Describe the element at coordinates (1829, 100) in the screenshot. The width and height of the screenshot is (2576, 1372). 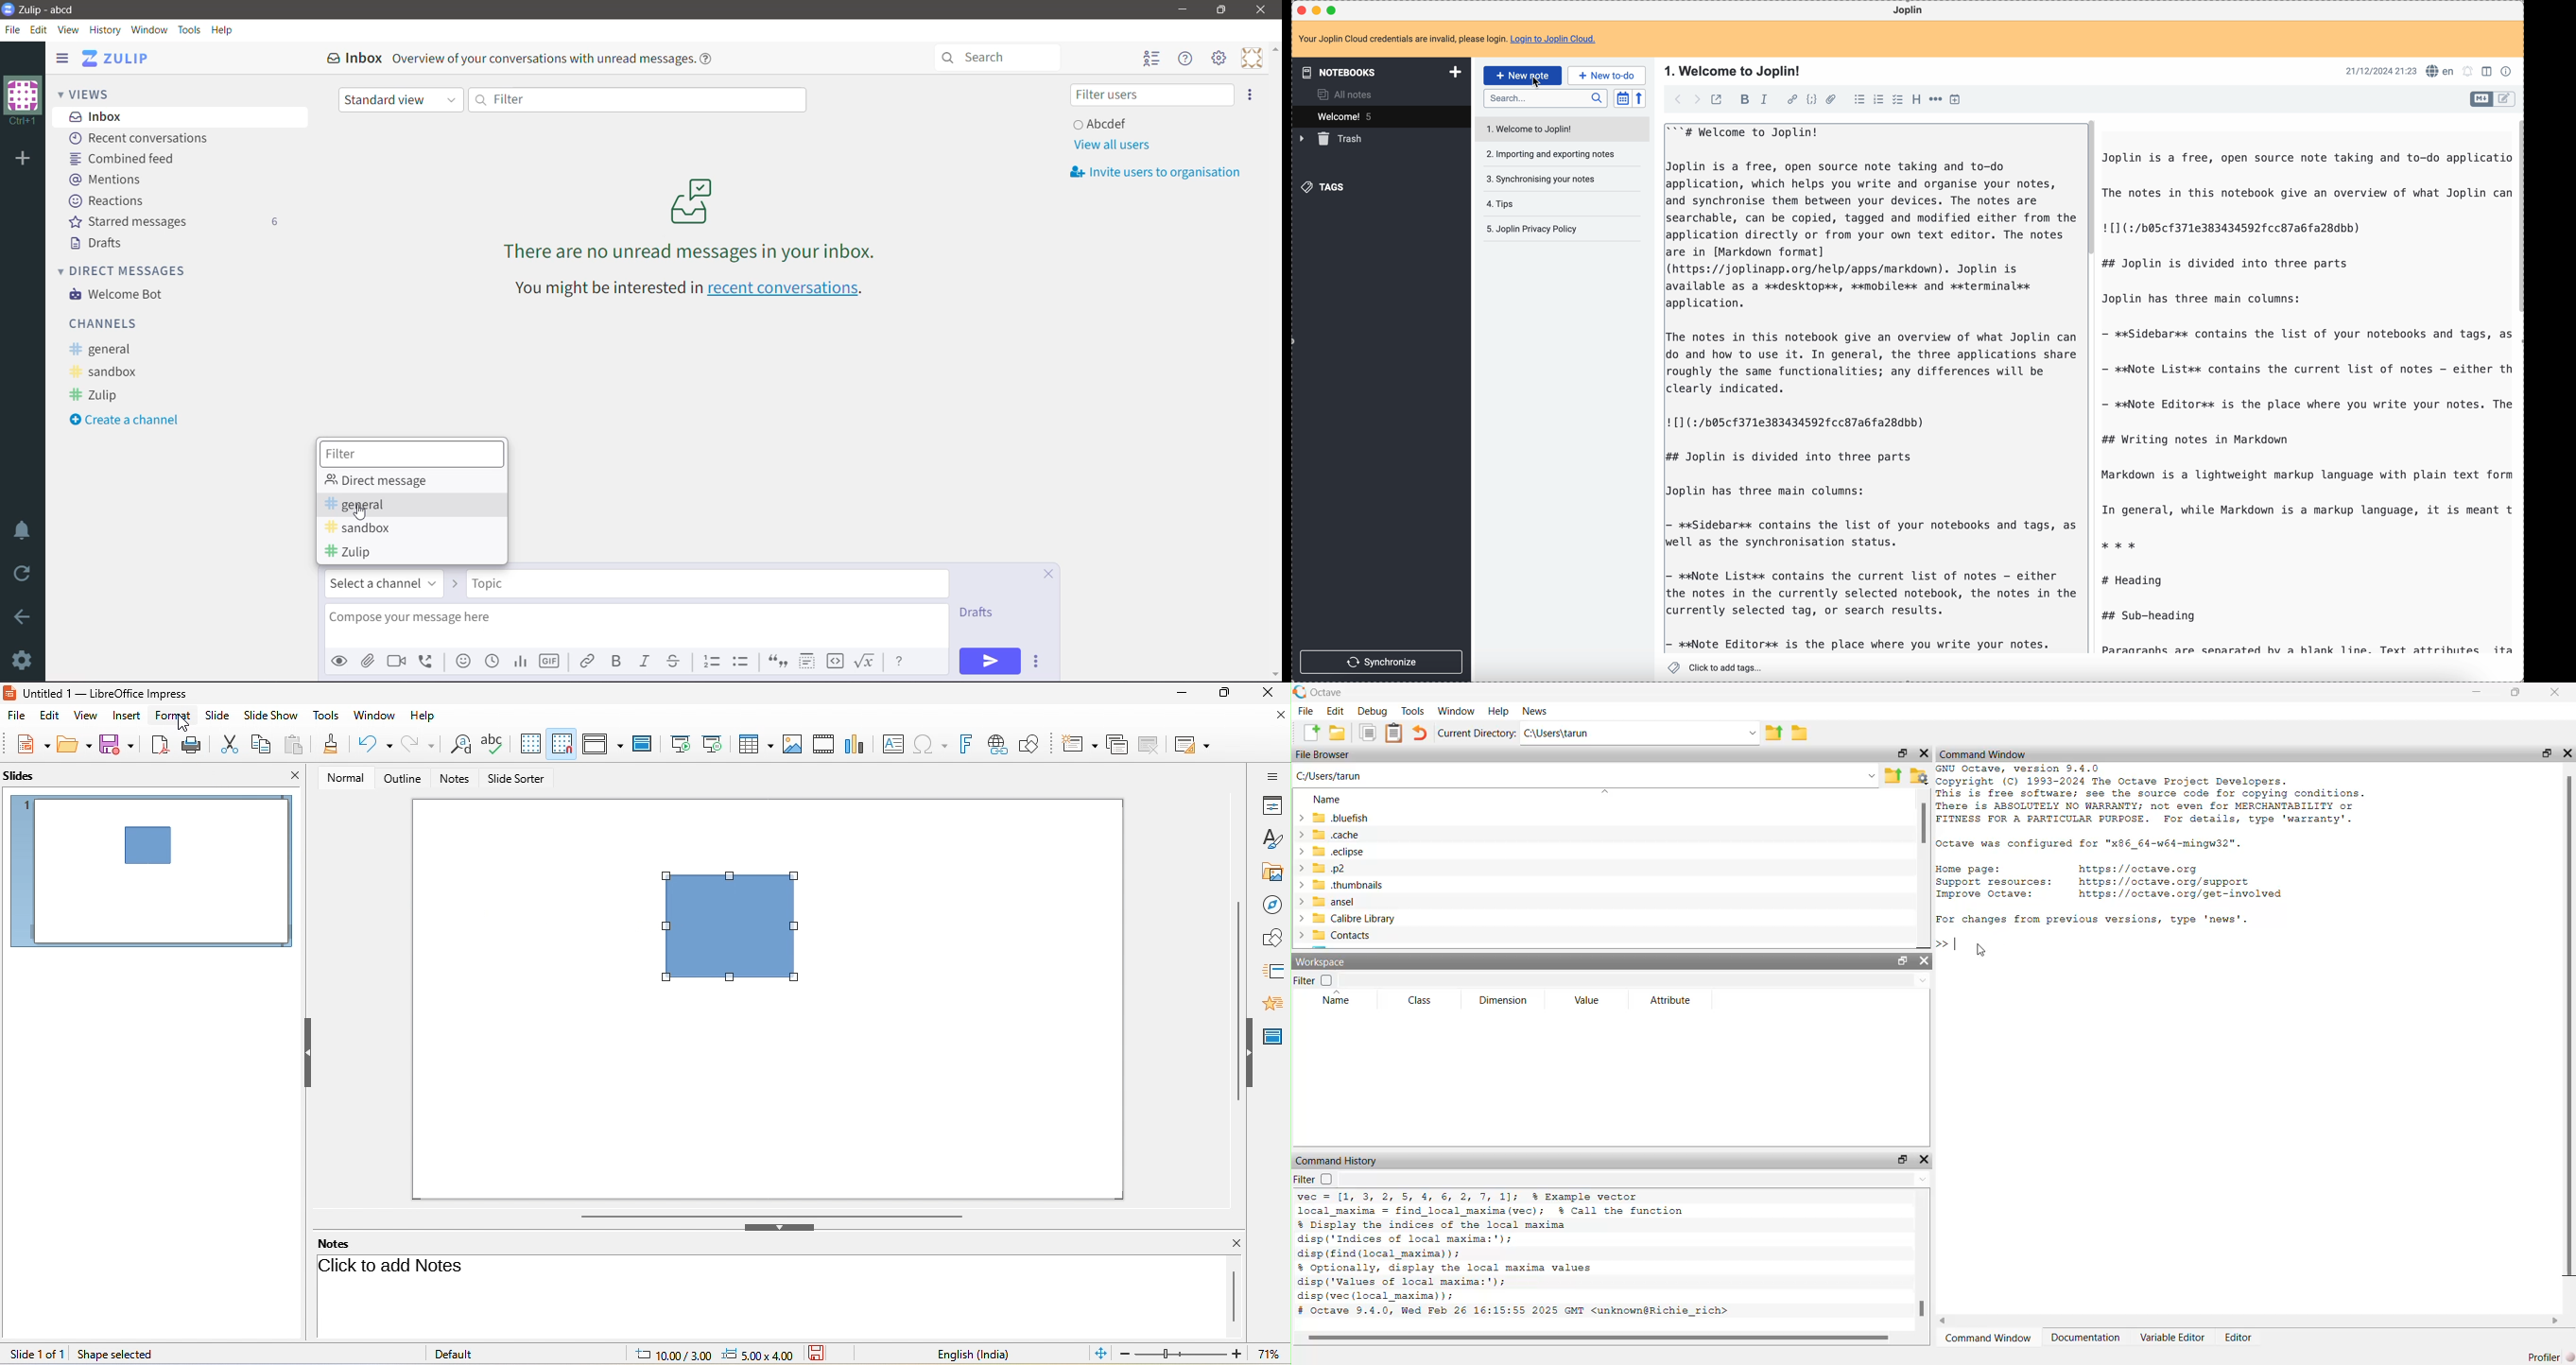
I see `attach file` at that location.